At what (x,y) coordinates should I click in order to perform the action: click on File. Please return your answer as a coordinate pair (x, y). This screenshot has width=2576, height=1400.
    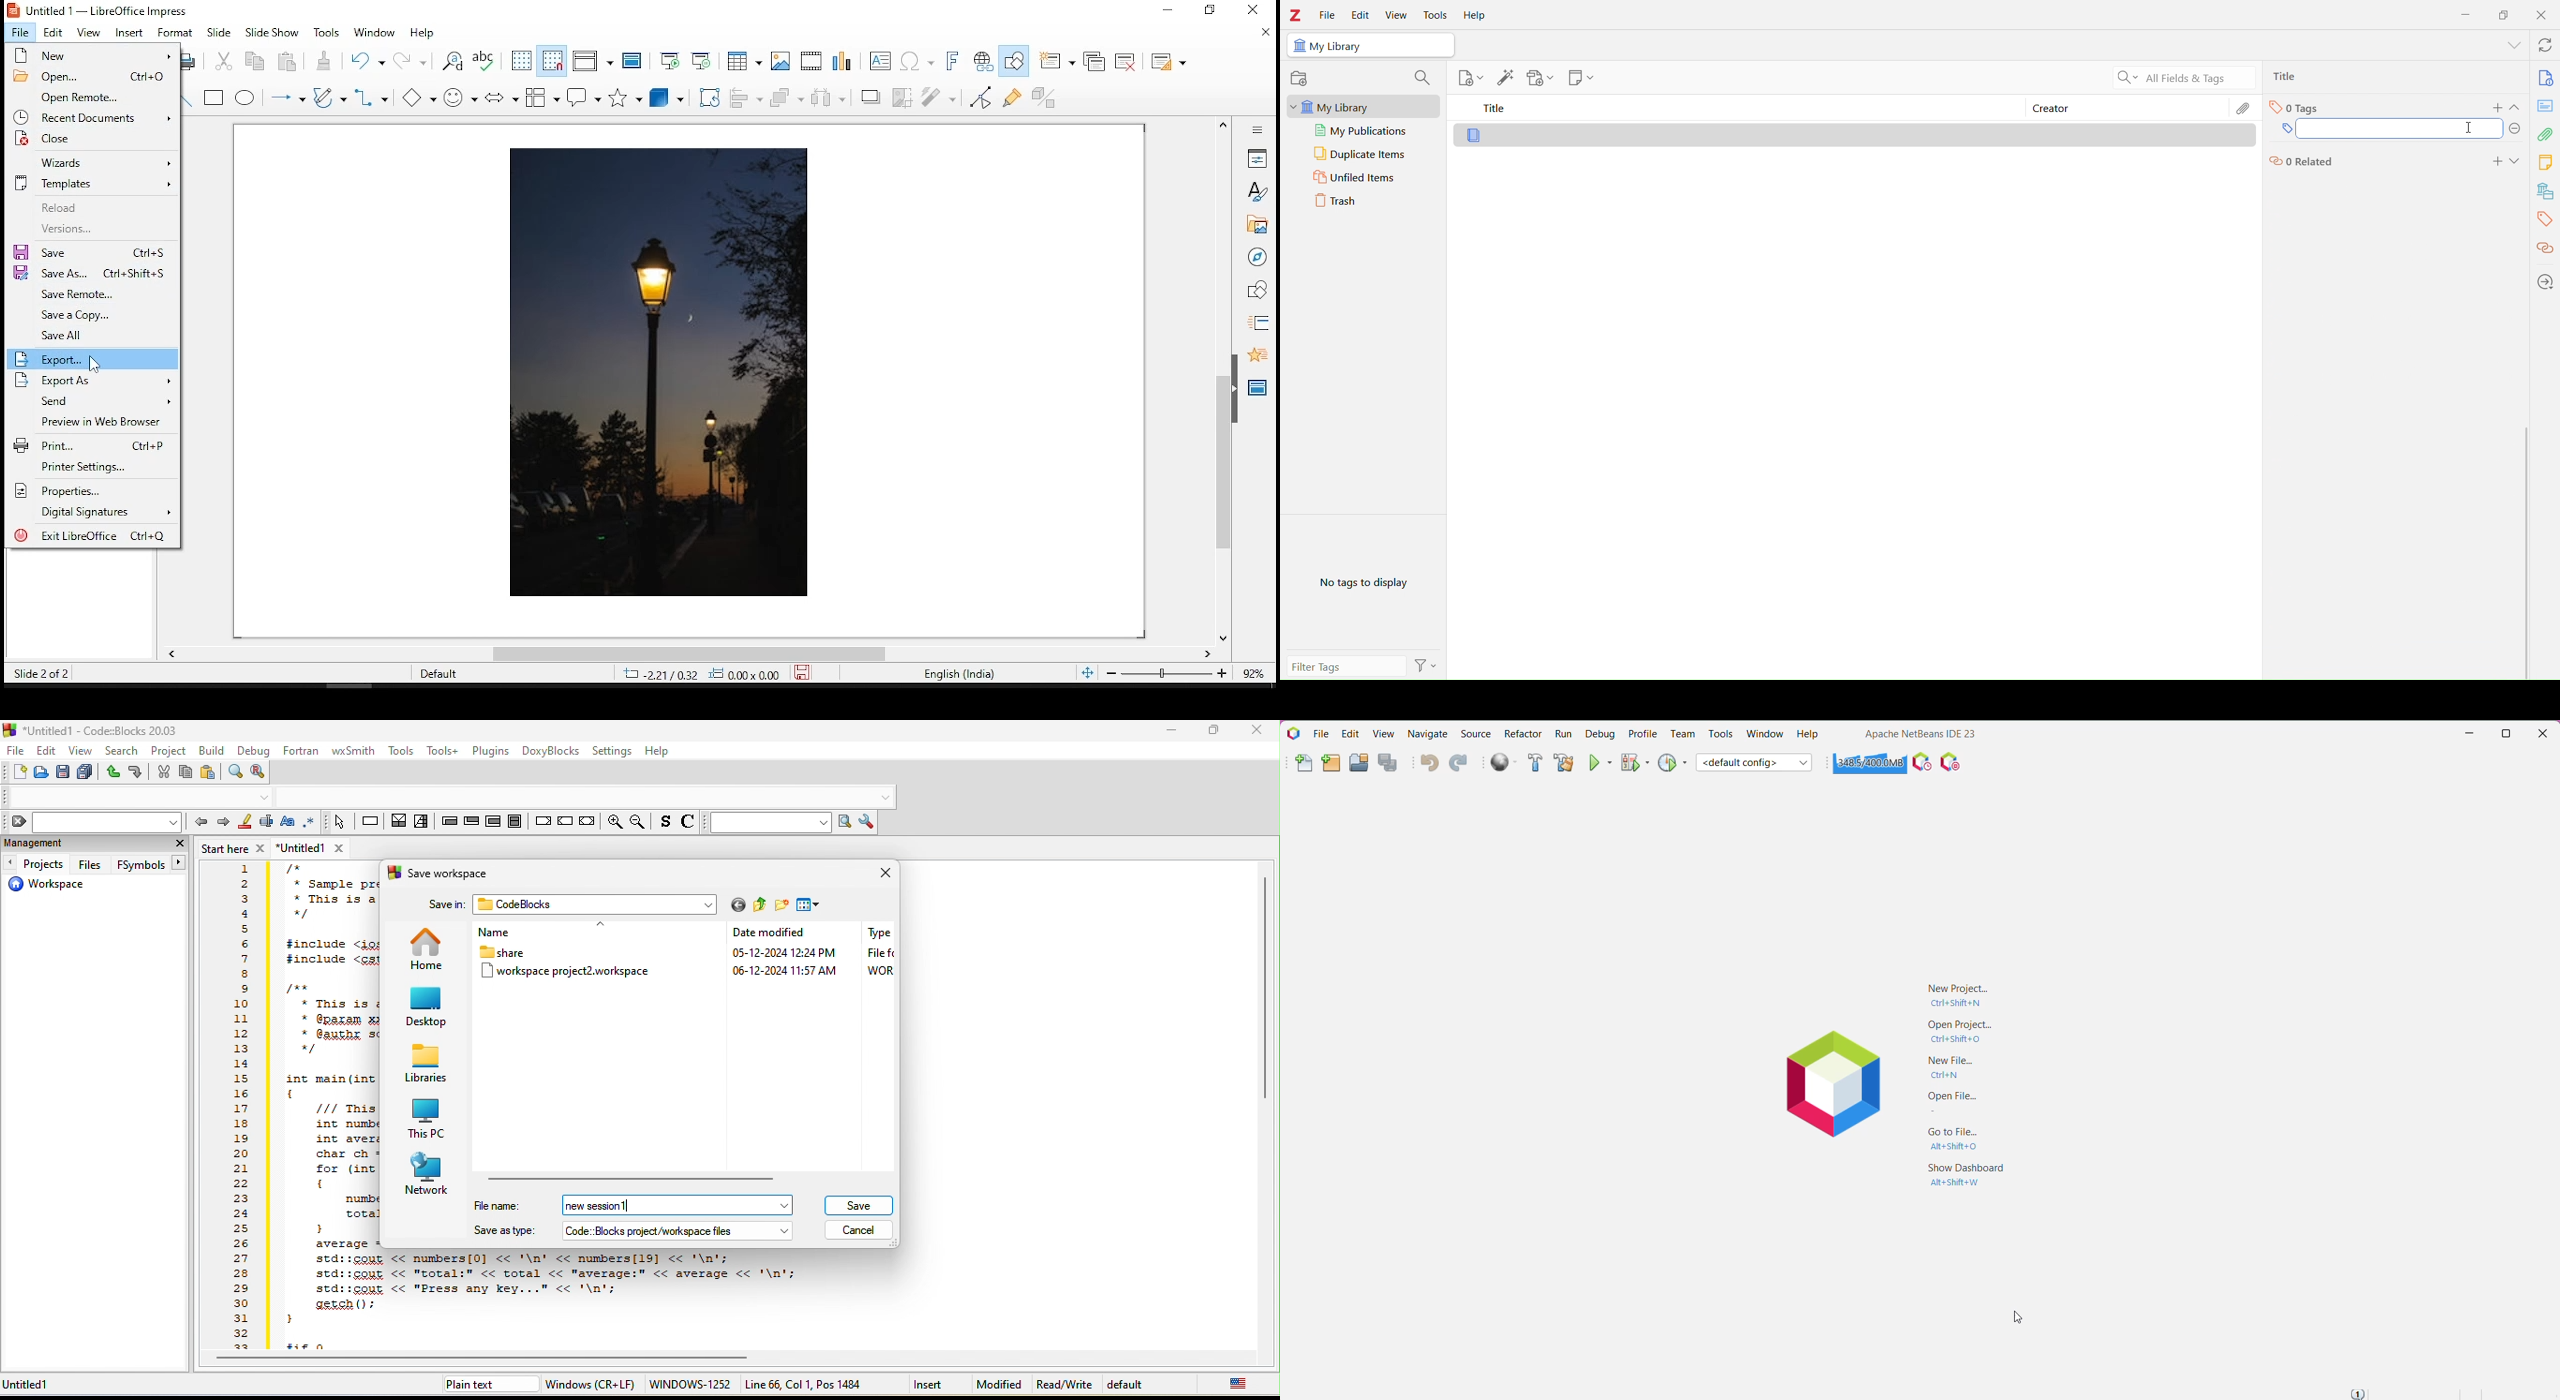
    Looking at the image, I should click on (1324, 12).